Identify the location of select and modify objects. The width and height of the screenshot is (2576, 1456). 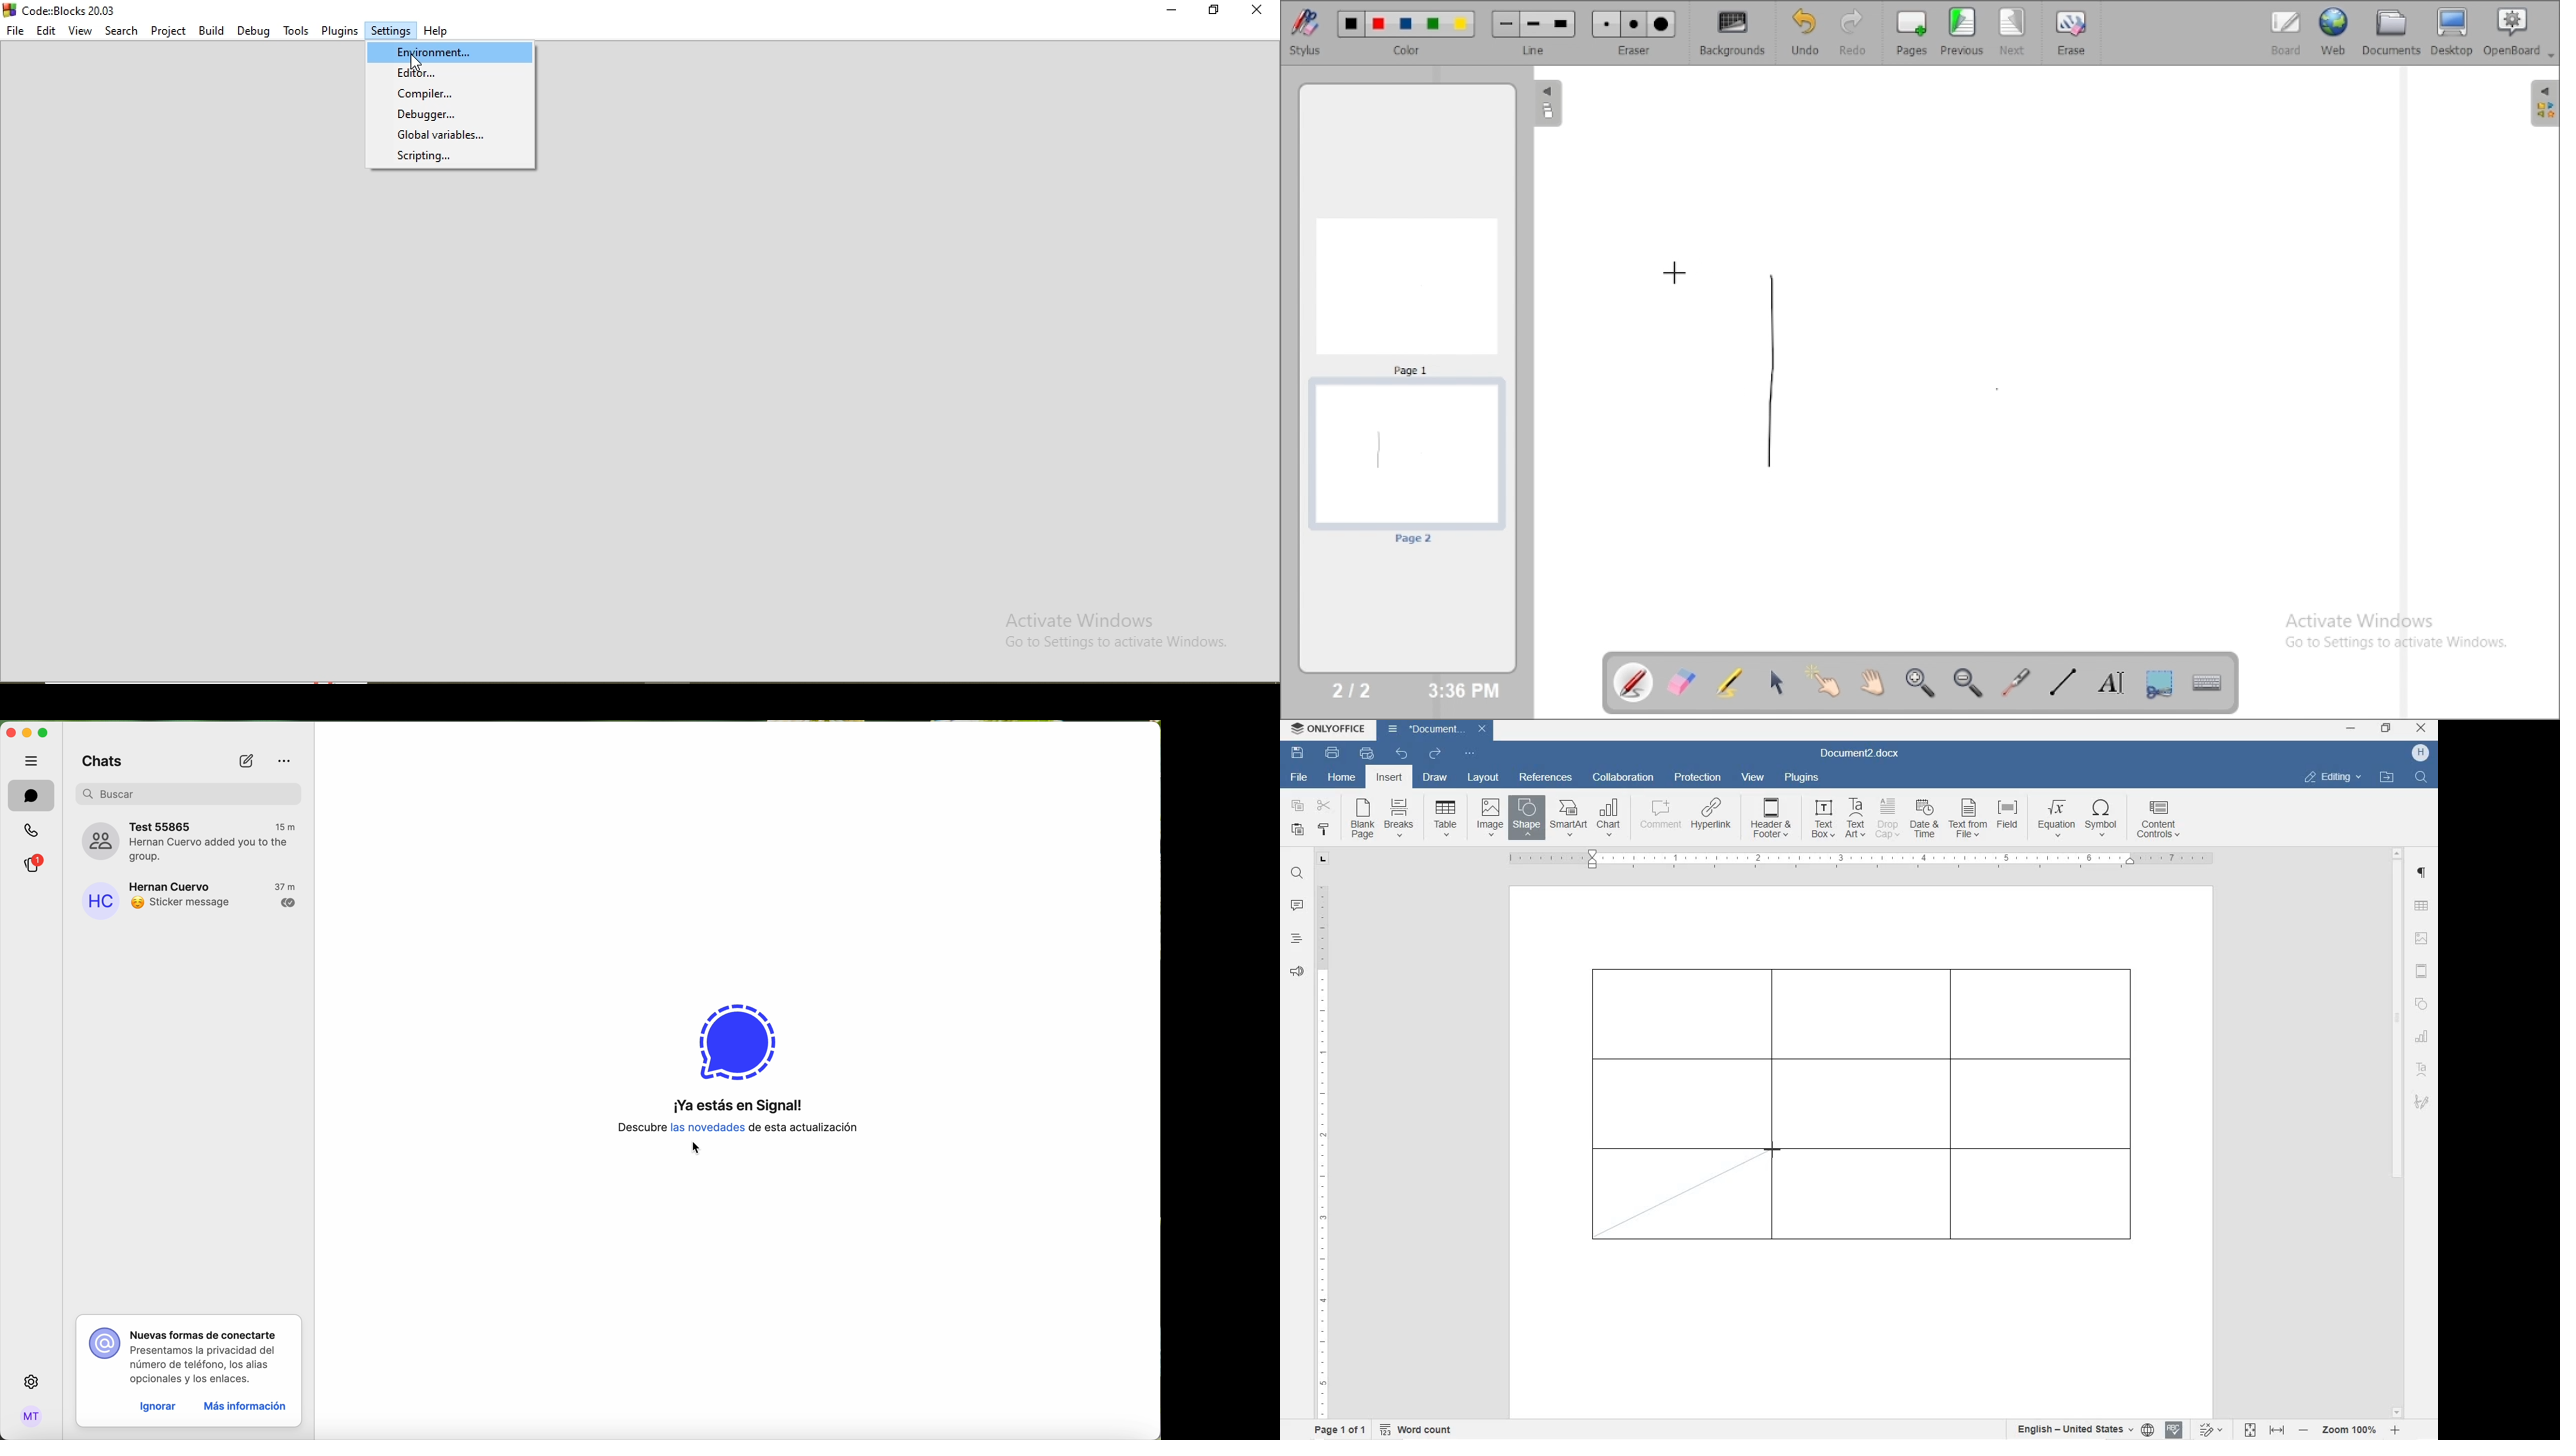
(1777, 682).